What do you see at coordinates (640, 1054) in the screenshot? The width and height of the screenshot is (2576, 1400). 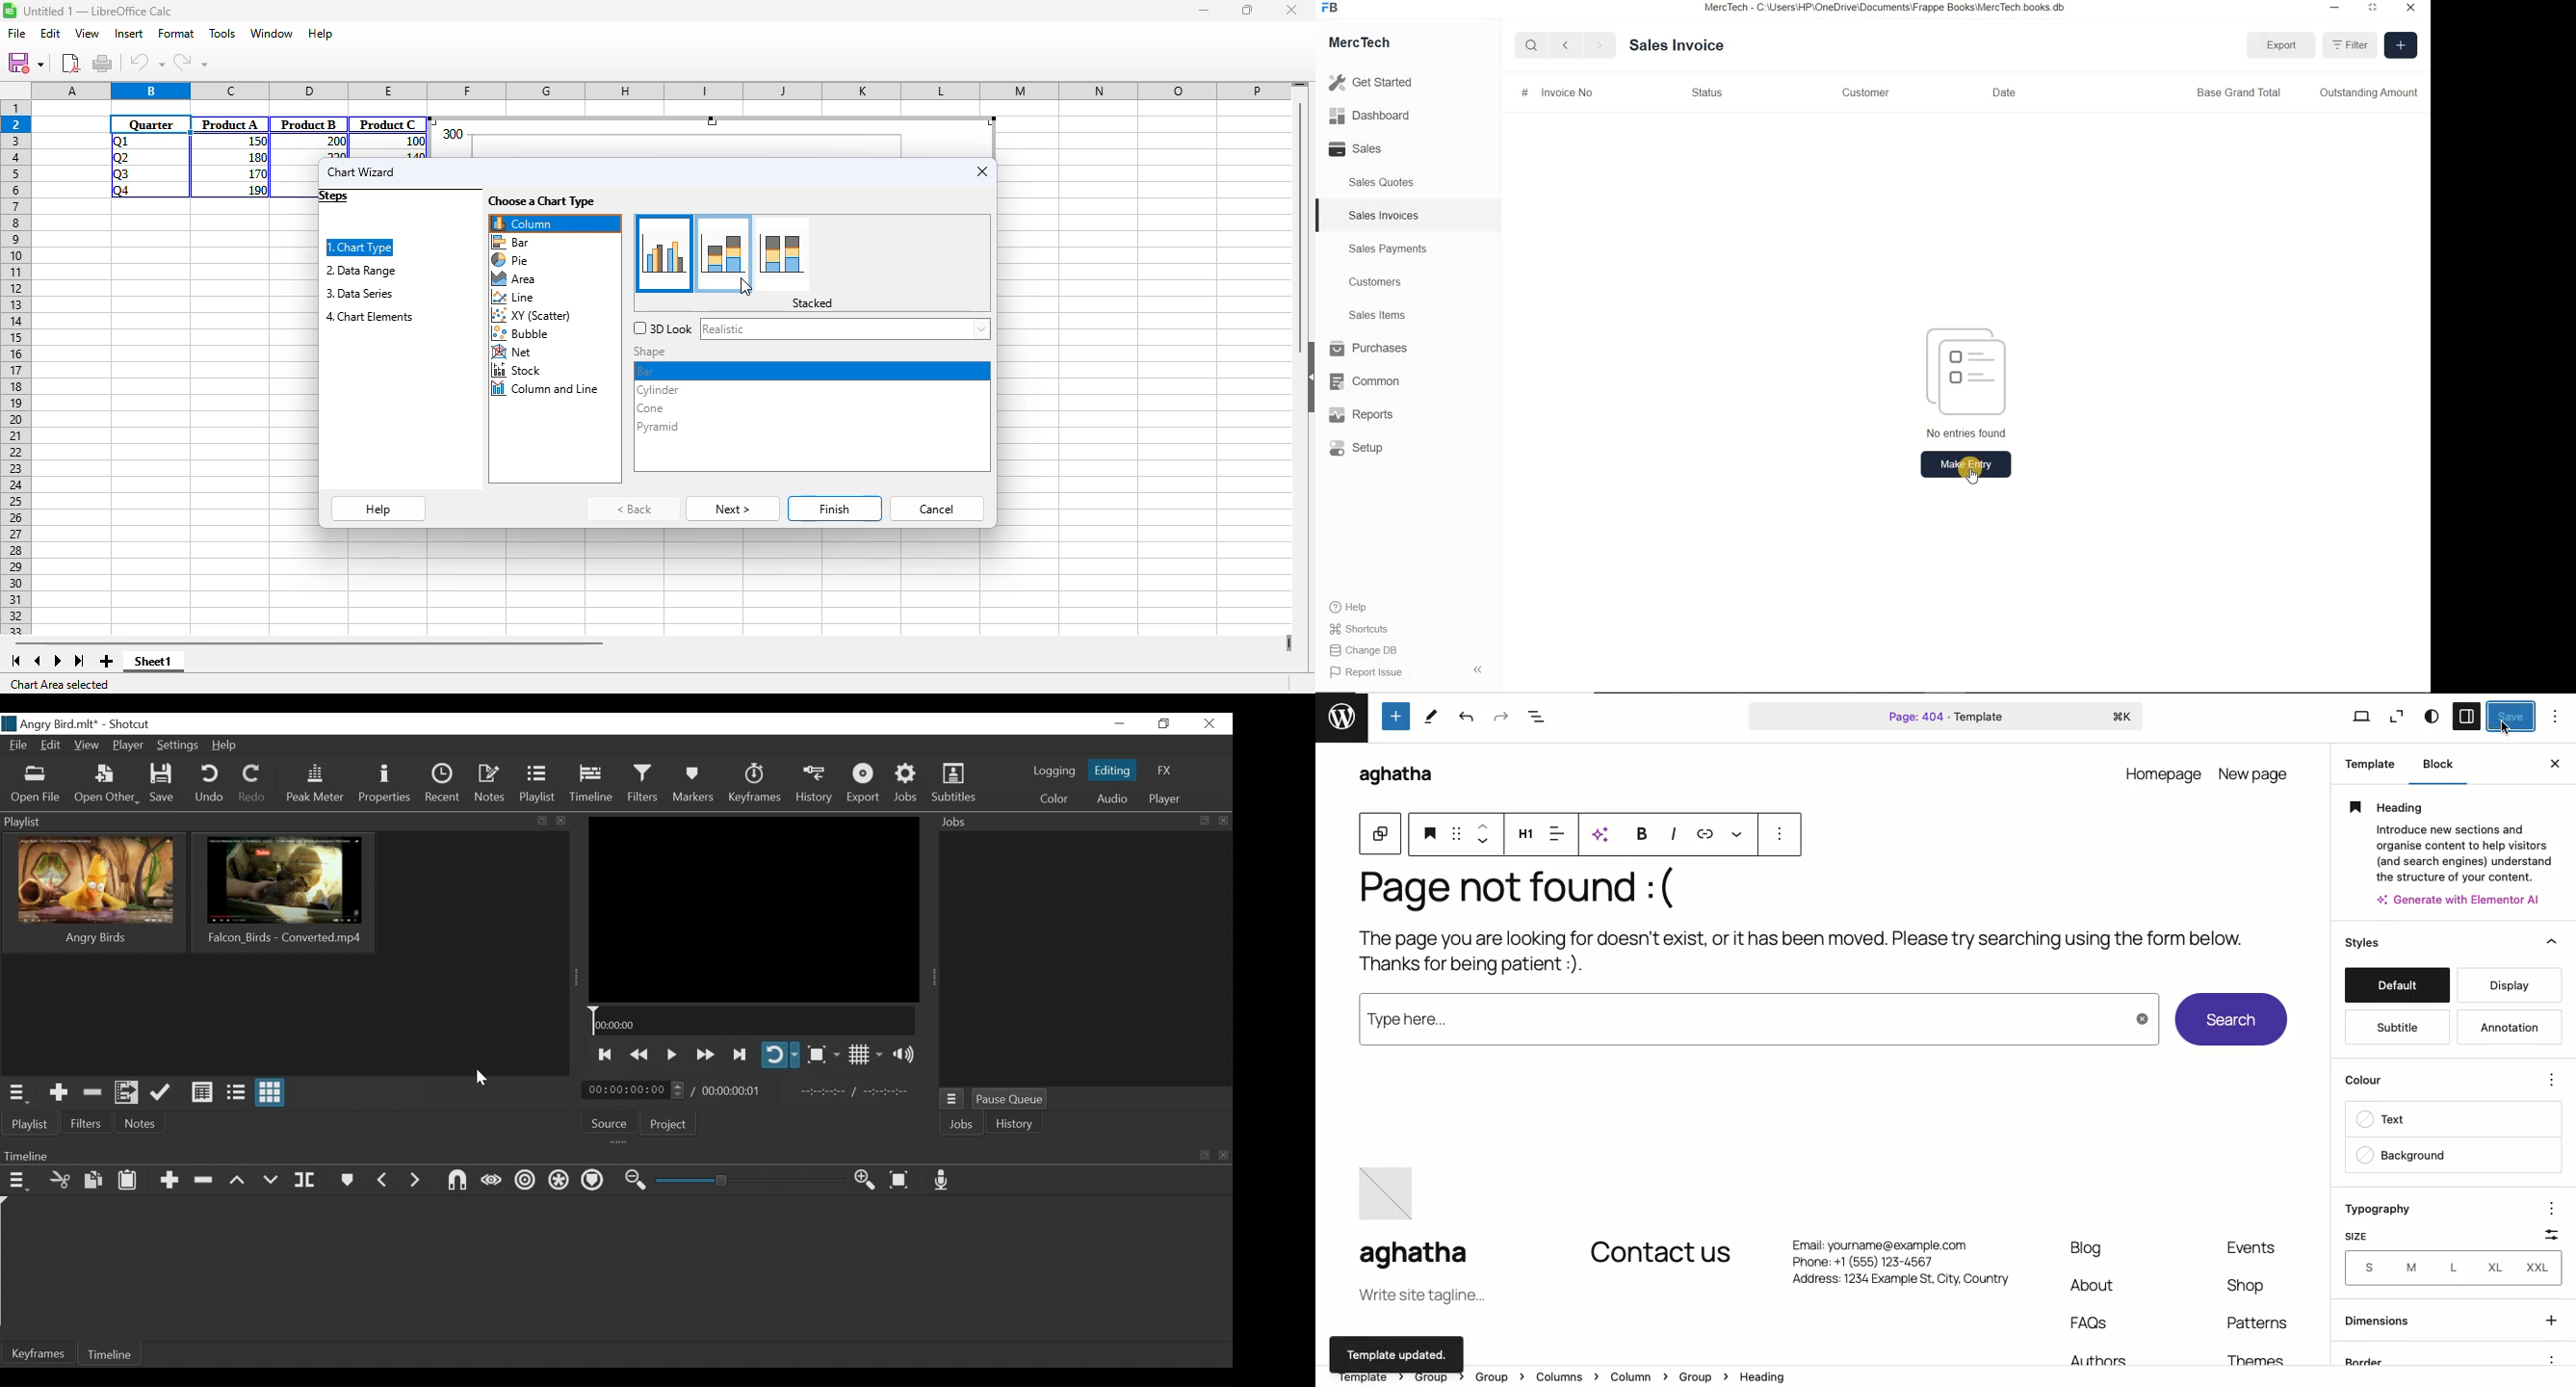 I see `Play quickly backward` at bounding box center [640, 1054].